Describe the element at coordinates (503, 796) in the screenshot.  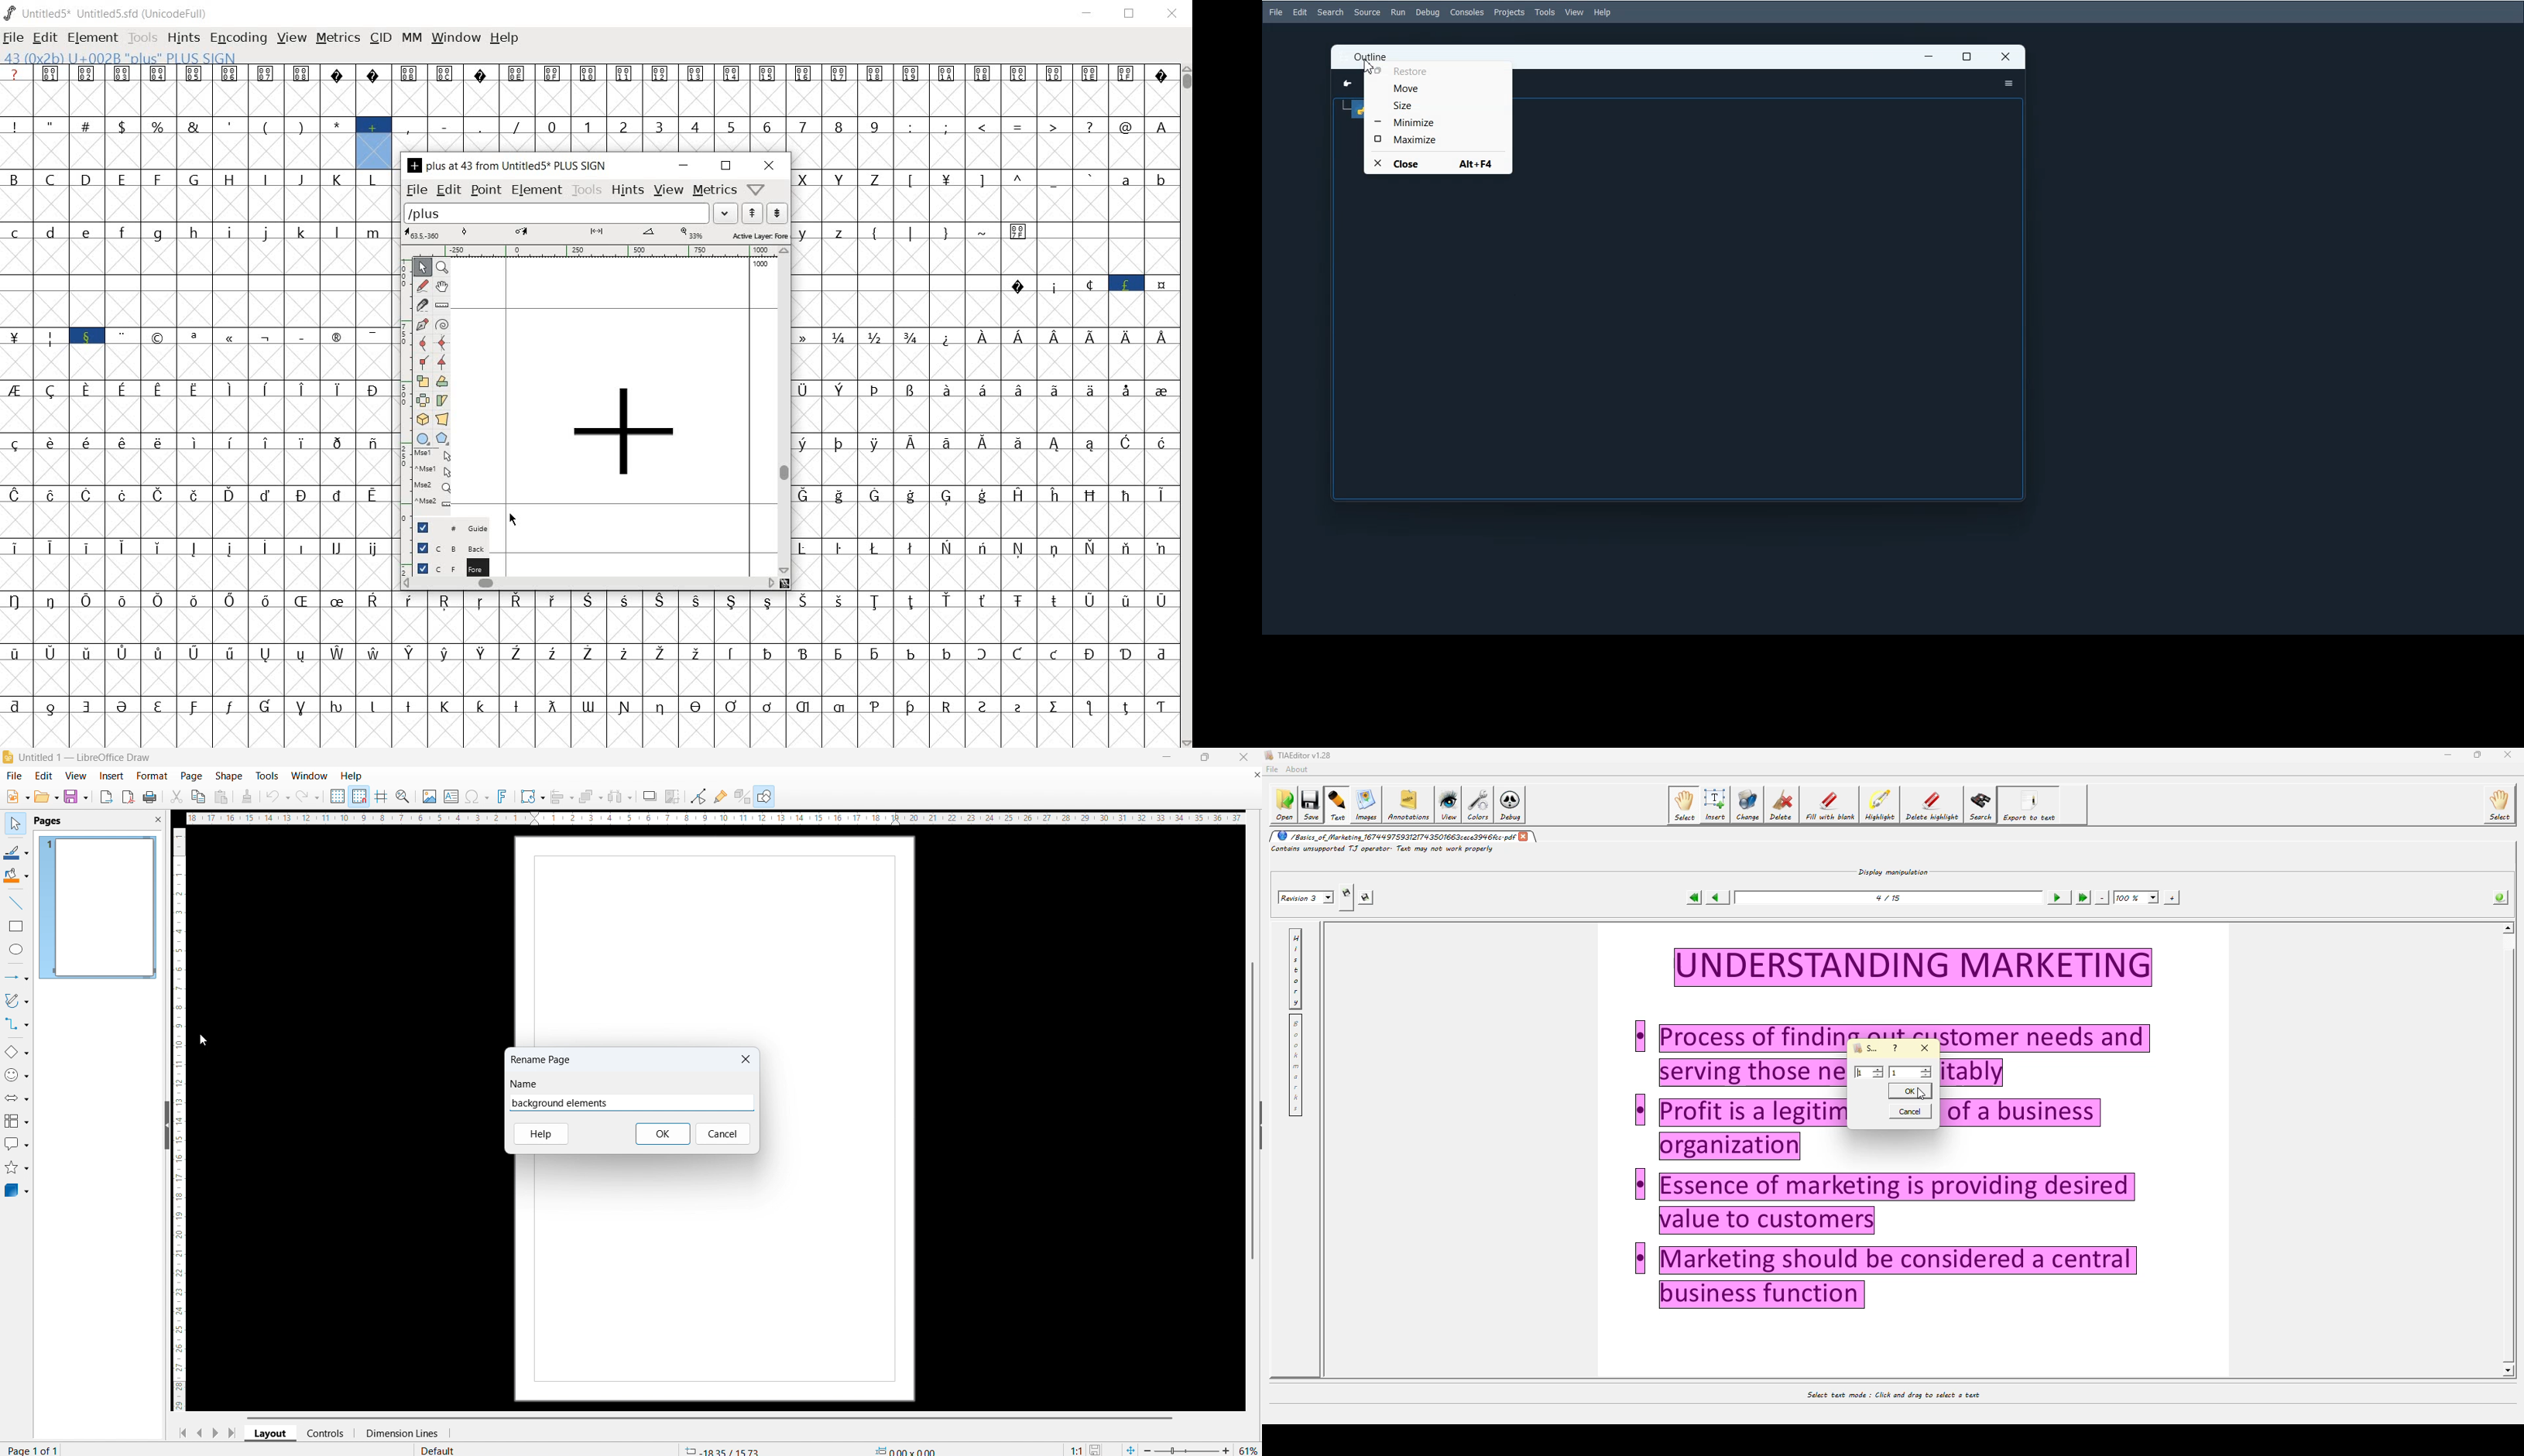
I see `insert fontwork text` at that location.